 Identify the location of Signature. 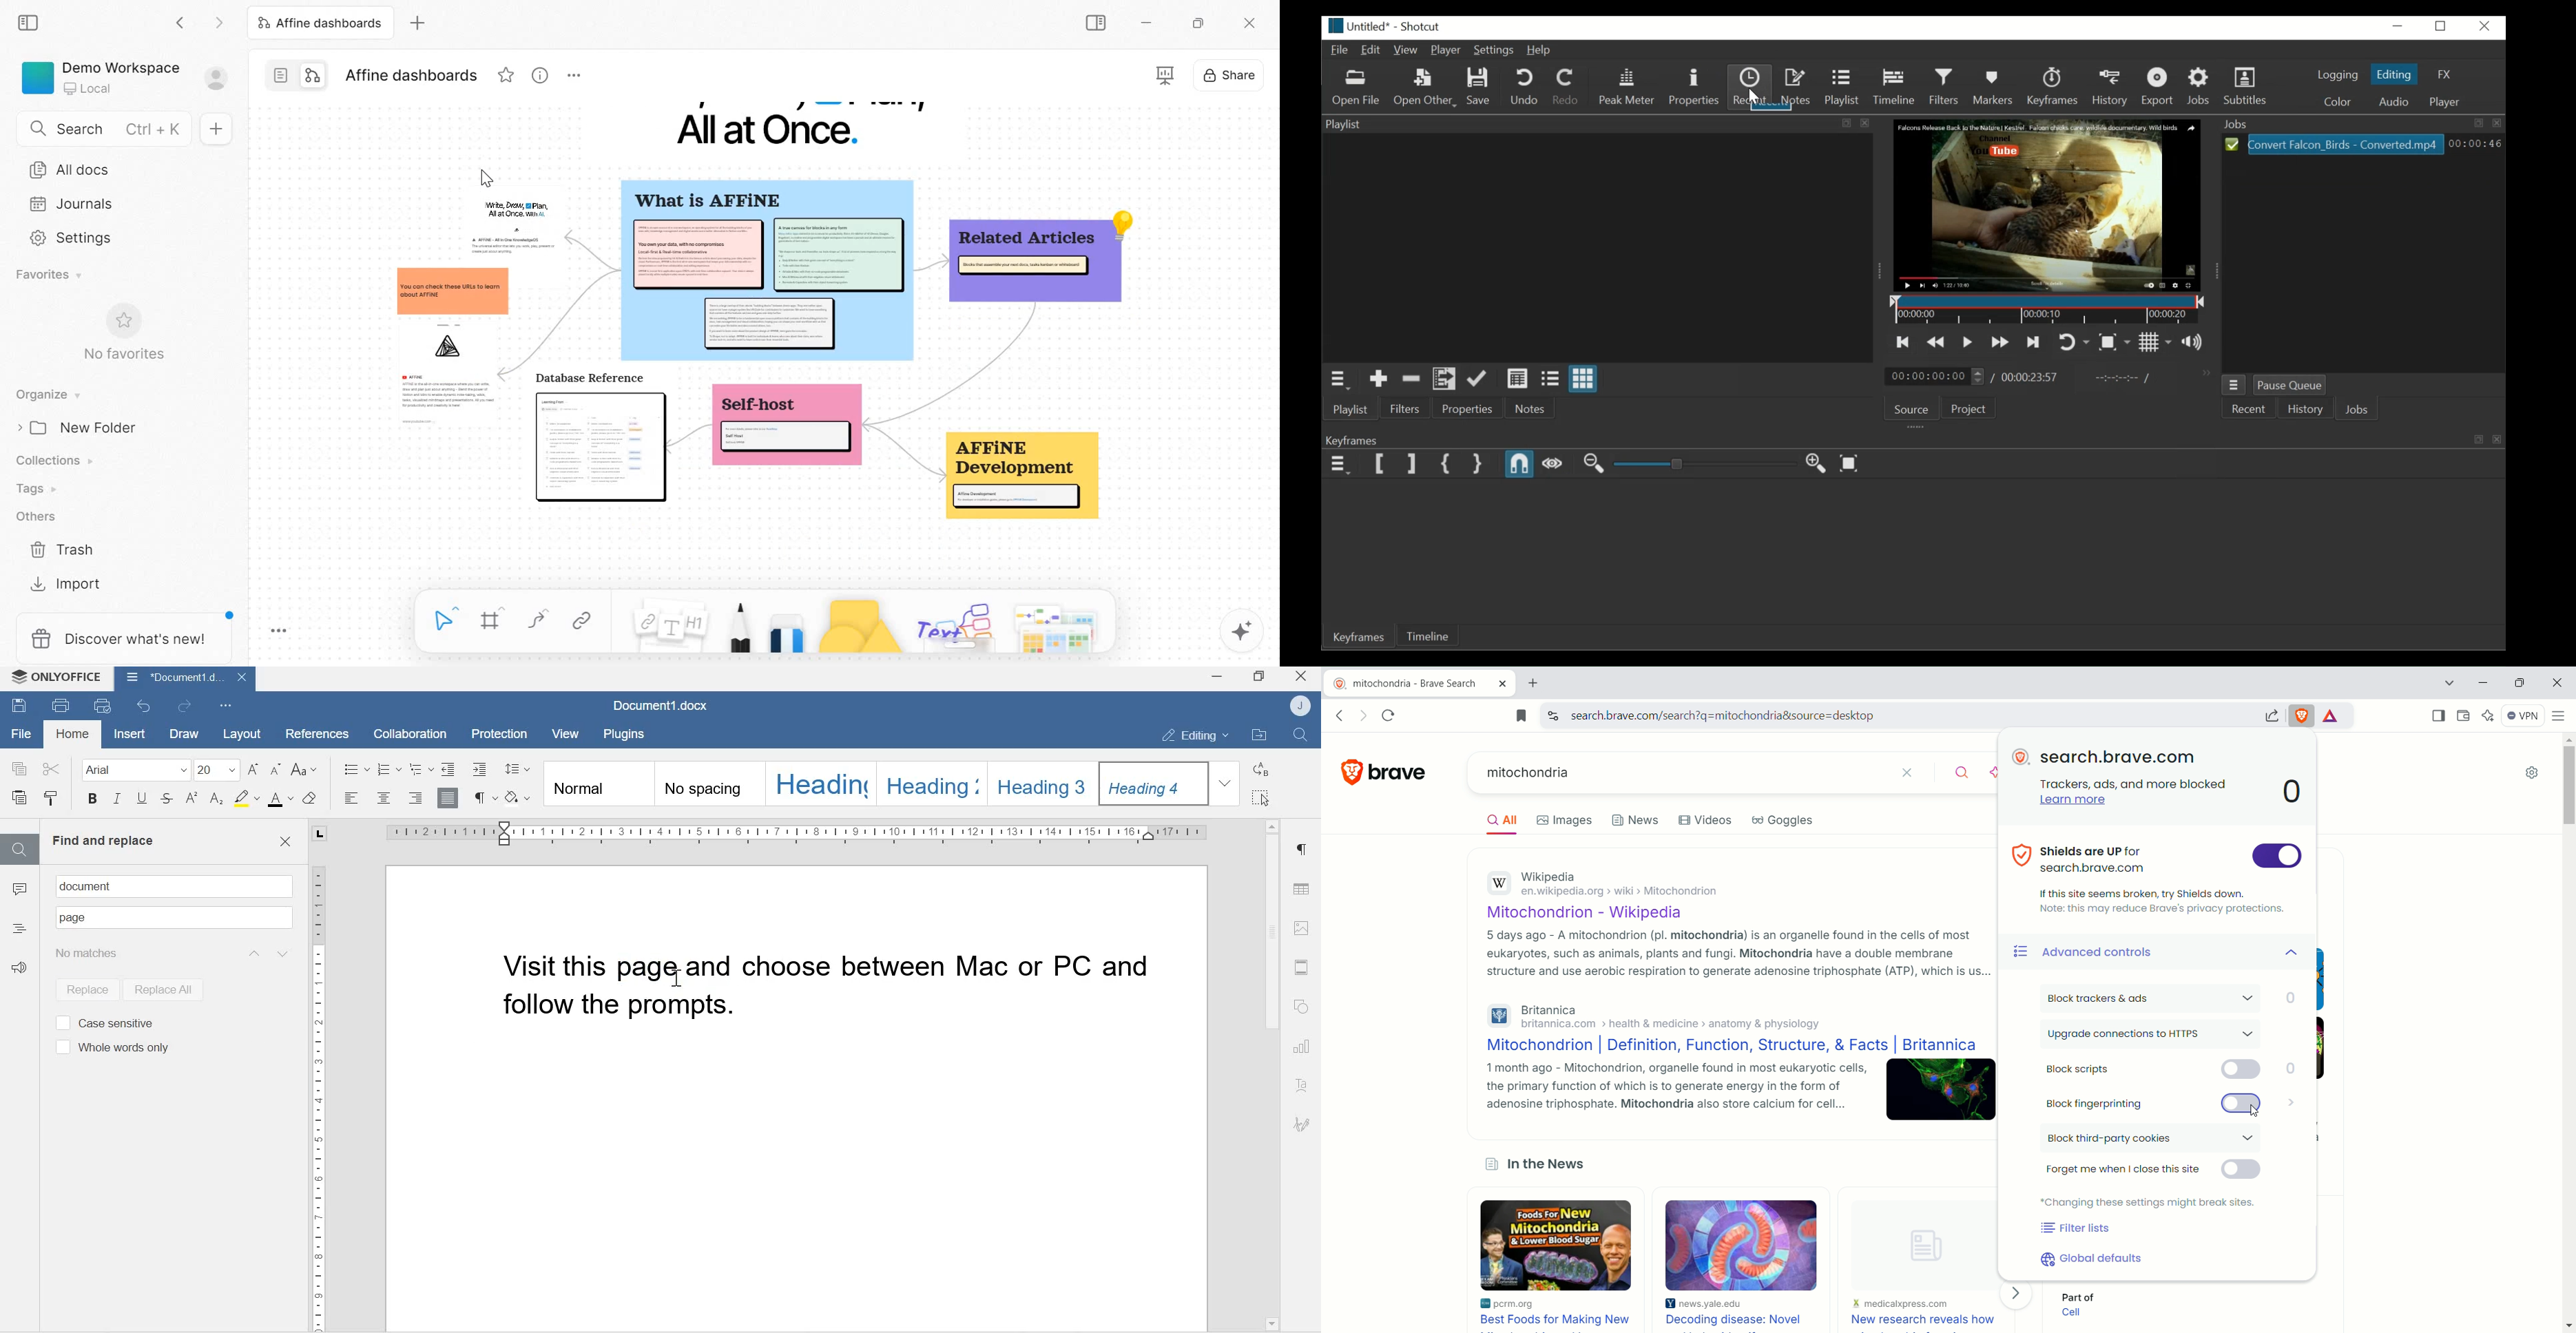
(1302, 1125).